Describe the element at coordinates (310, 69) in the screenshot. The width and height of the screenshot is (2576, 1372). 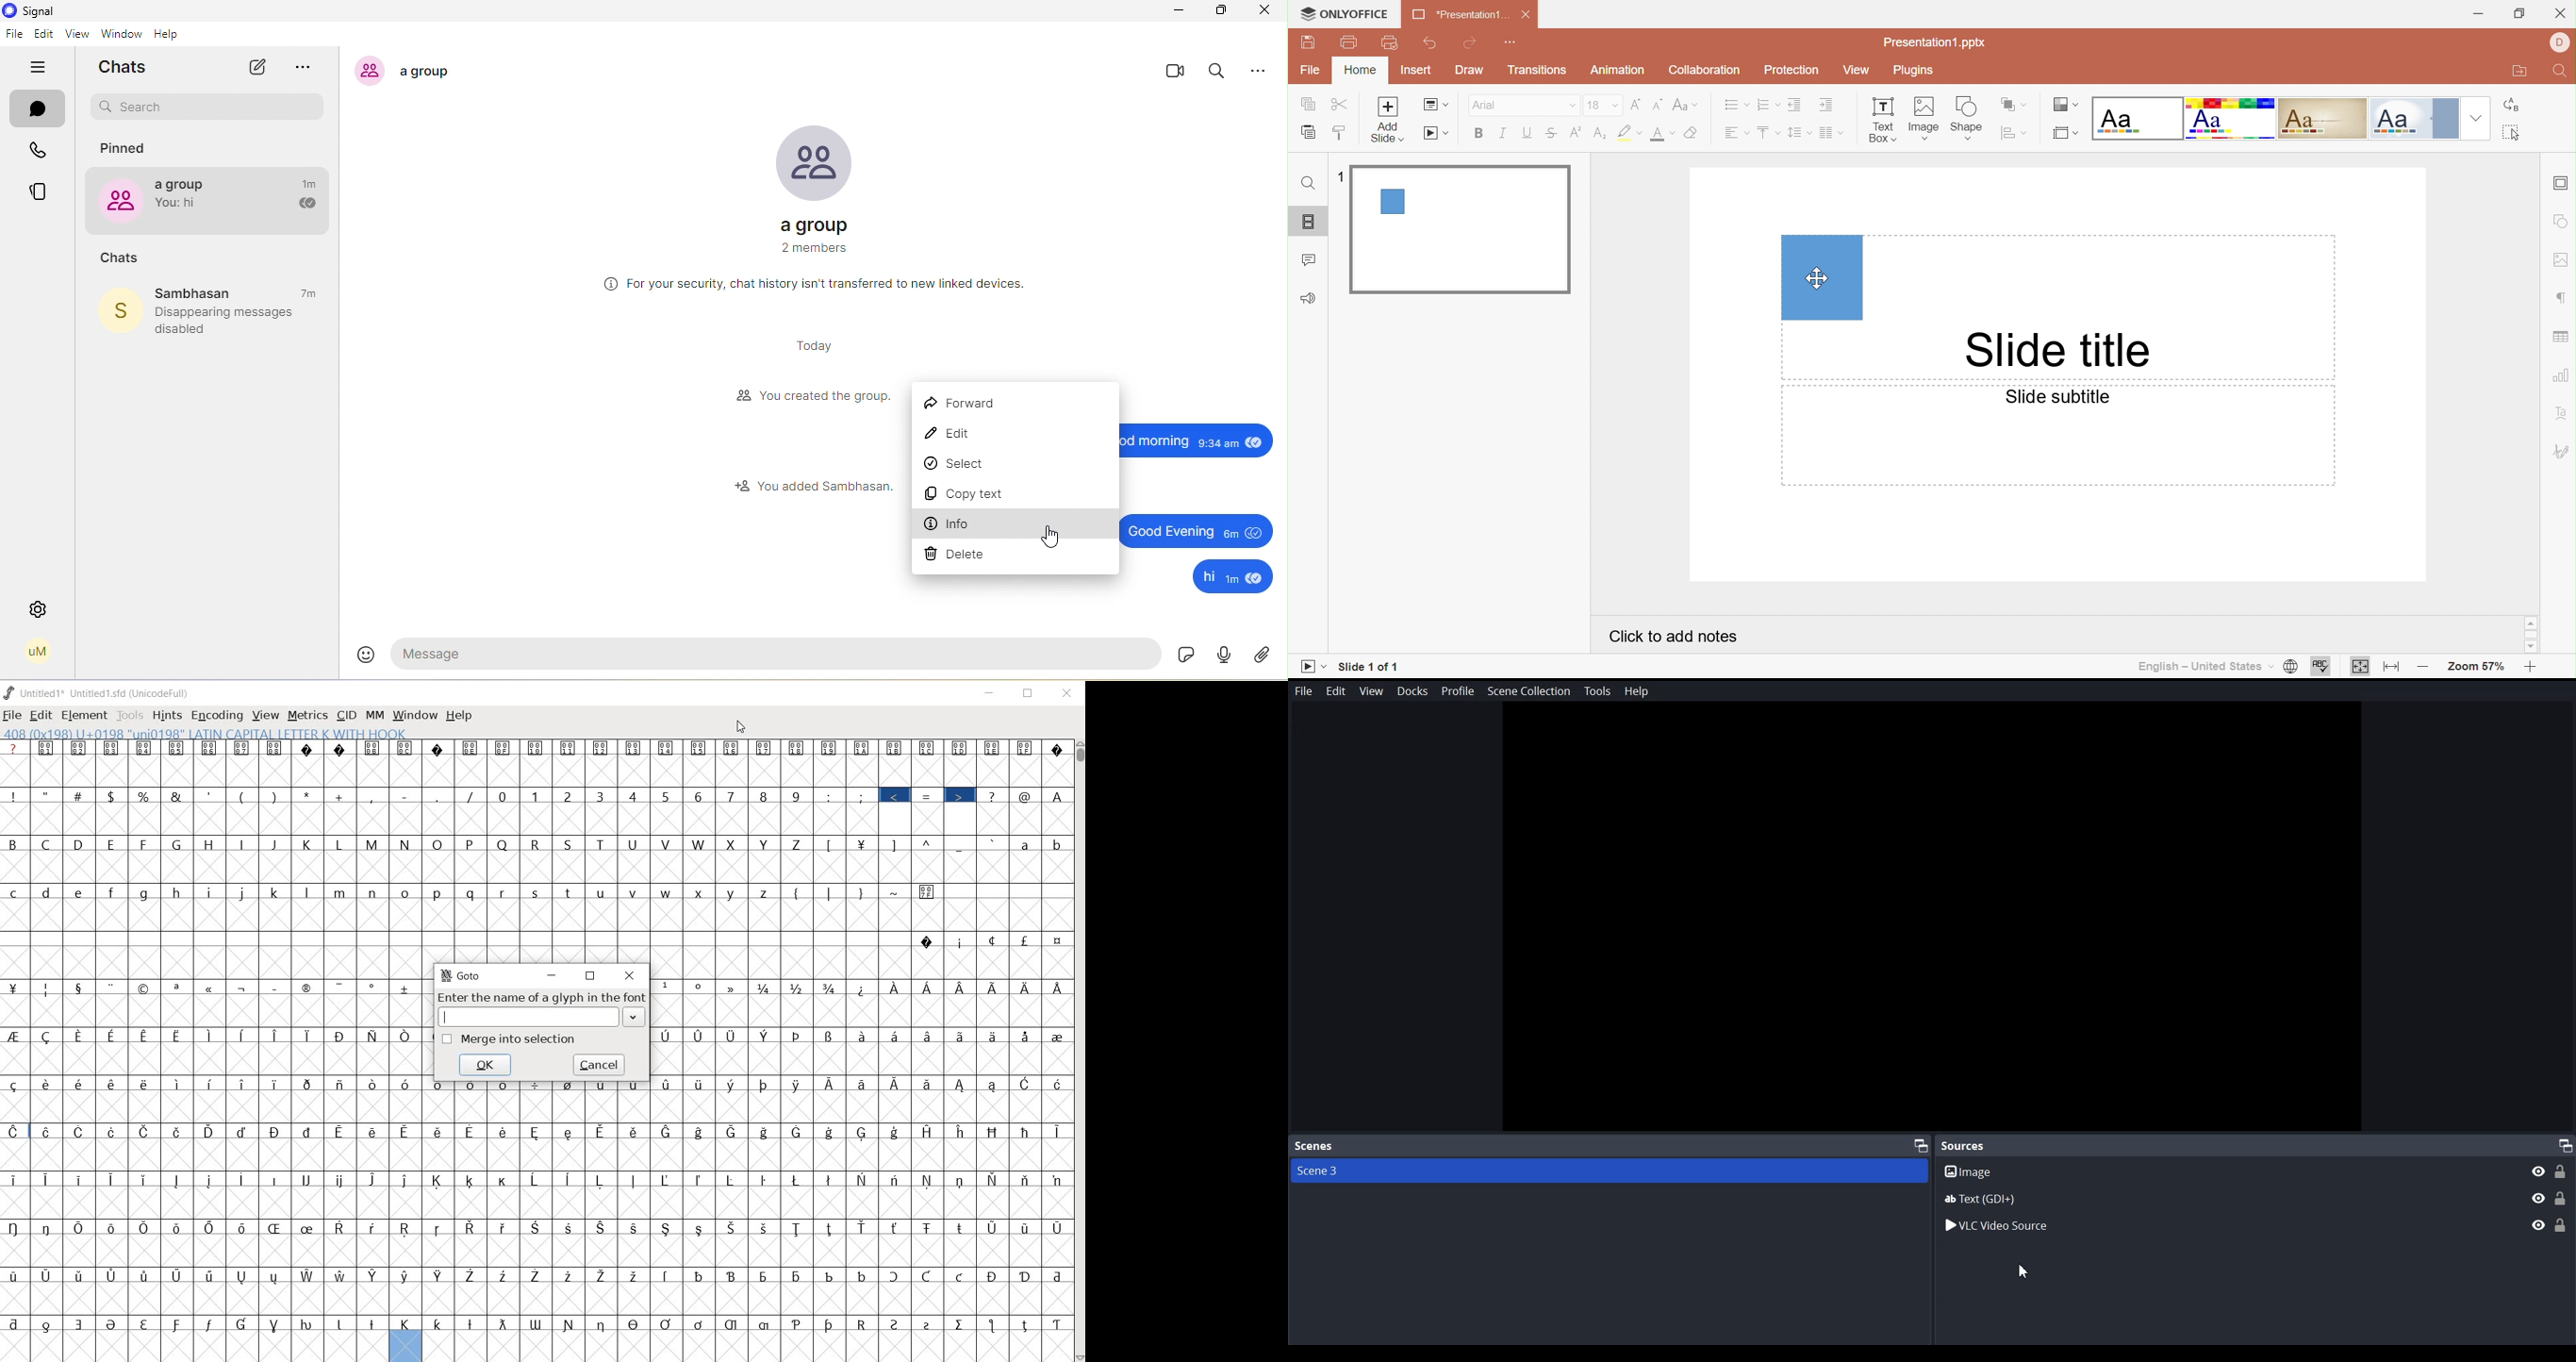
I see `view archive` at that location.